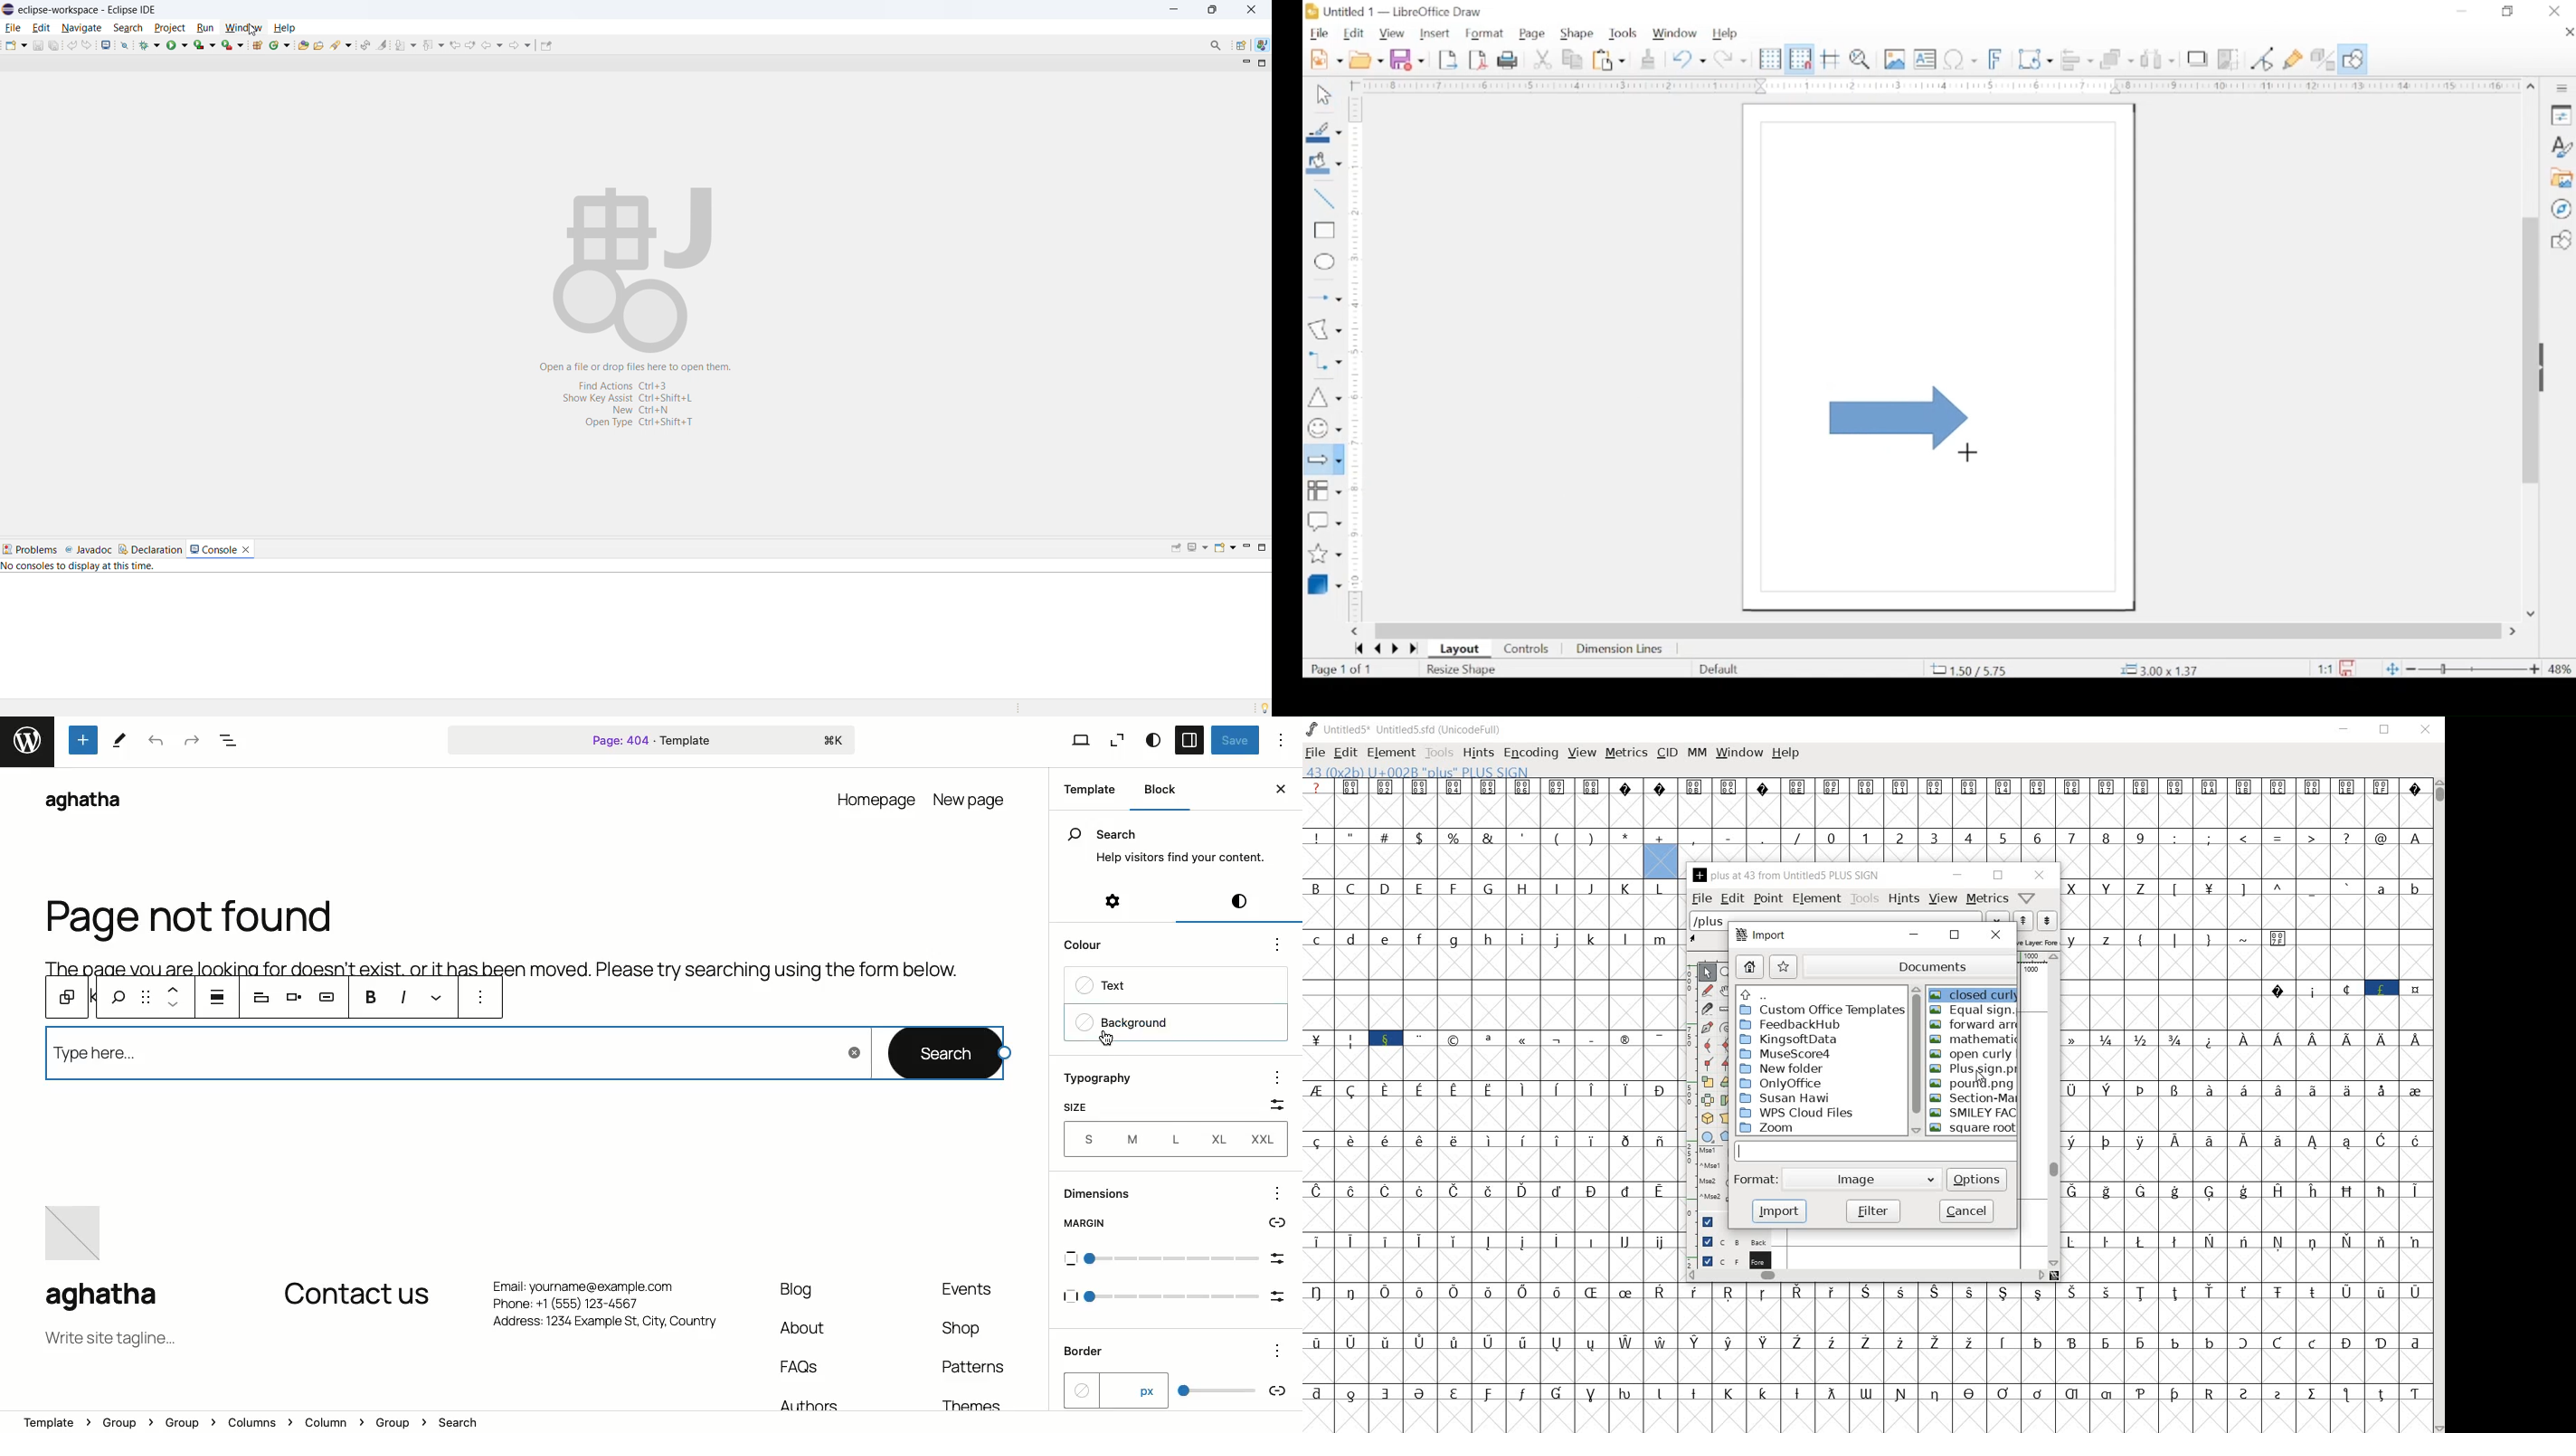 This screenshot has width=2576, height=1456. I want to click on import, so click(1780, 1212).